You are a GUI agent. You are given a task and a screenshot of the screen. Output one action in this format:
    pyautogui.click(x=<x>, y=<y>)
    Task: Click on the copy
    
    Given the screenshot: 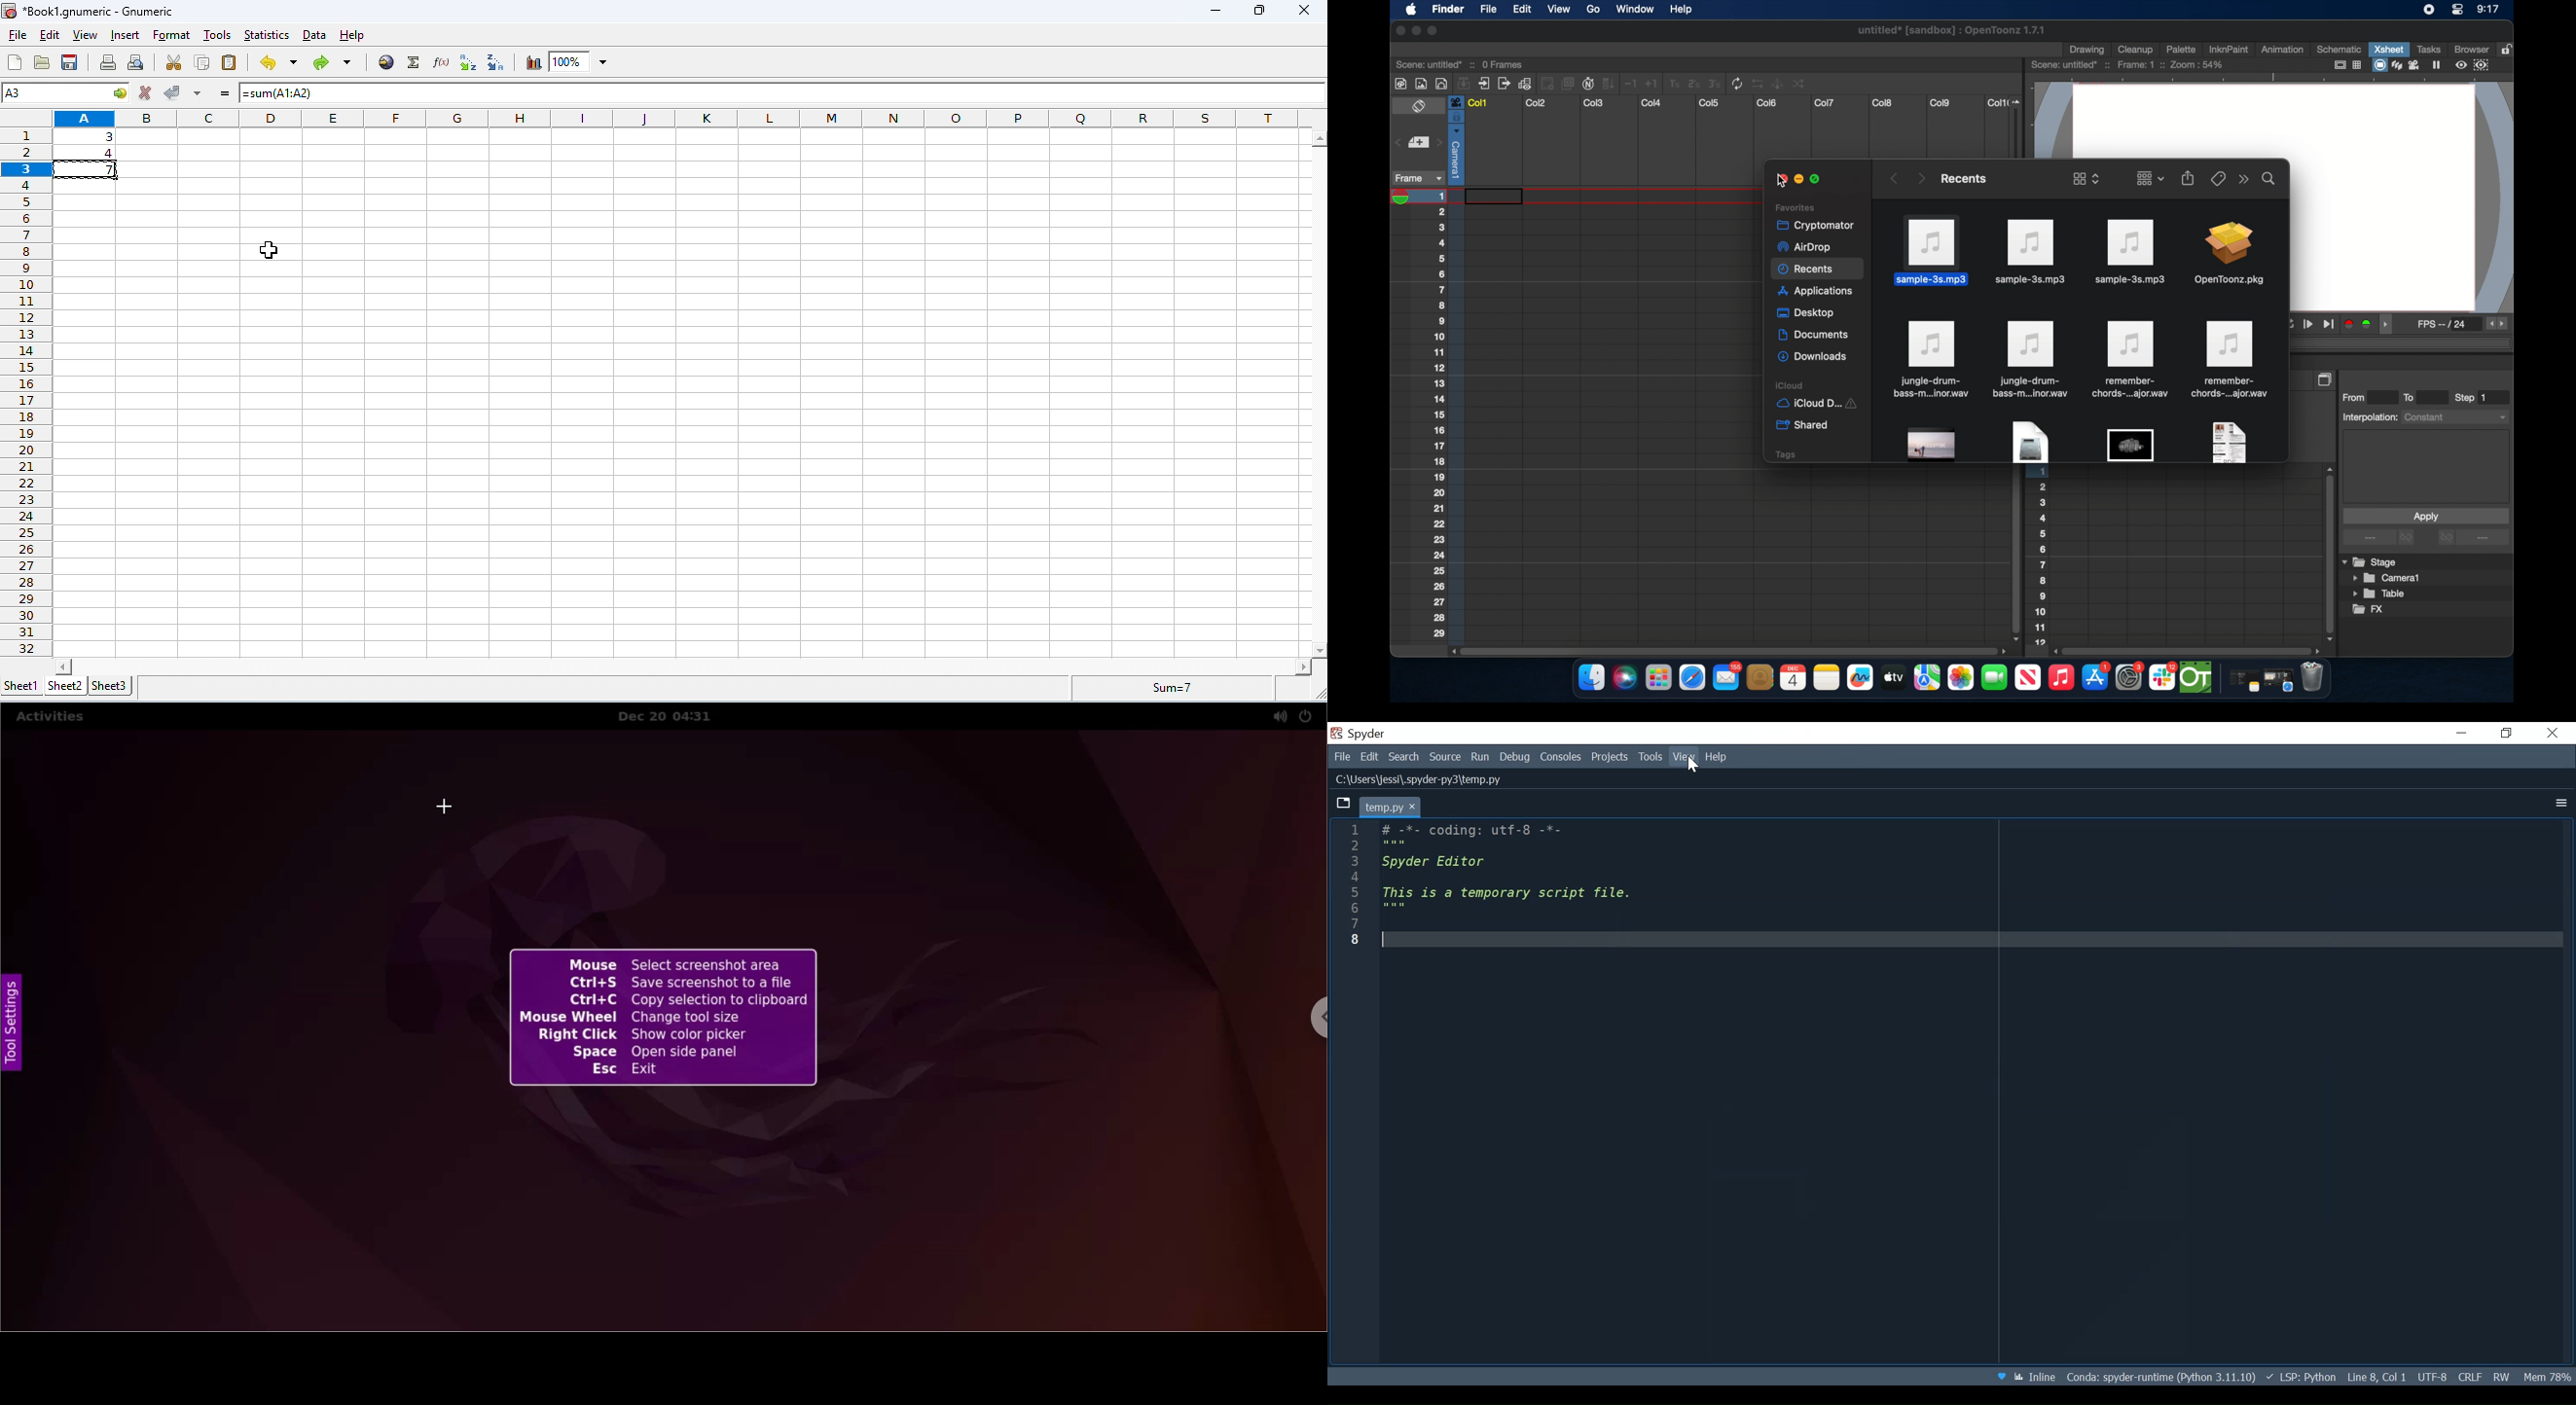 What is the action you would take?
    pyautogui.click(x=203, y=63)
    